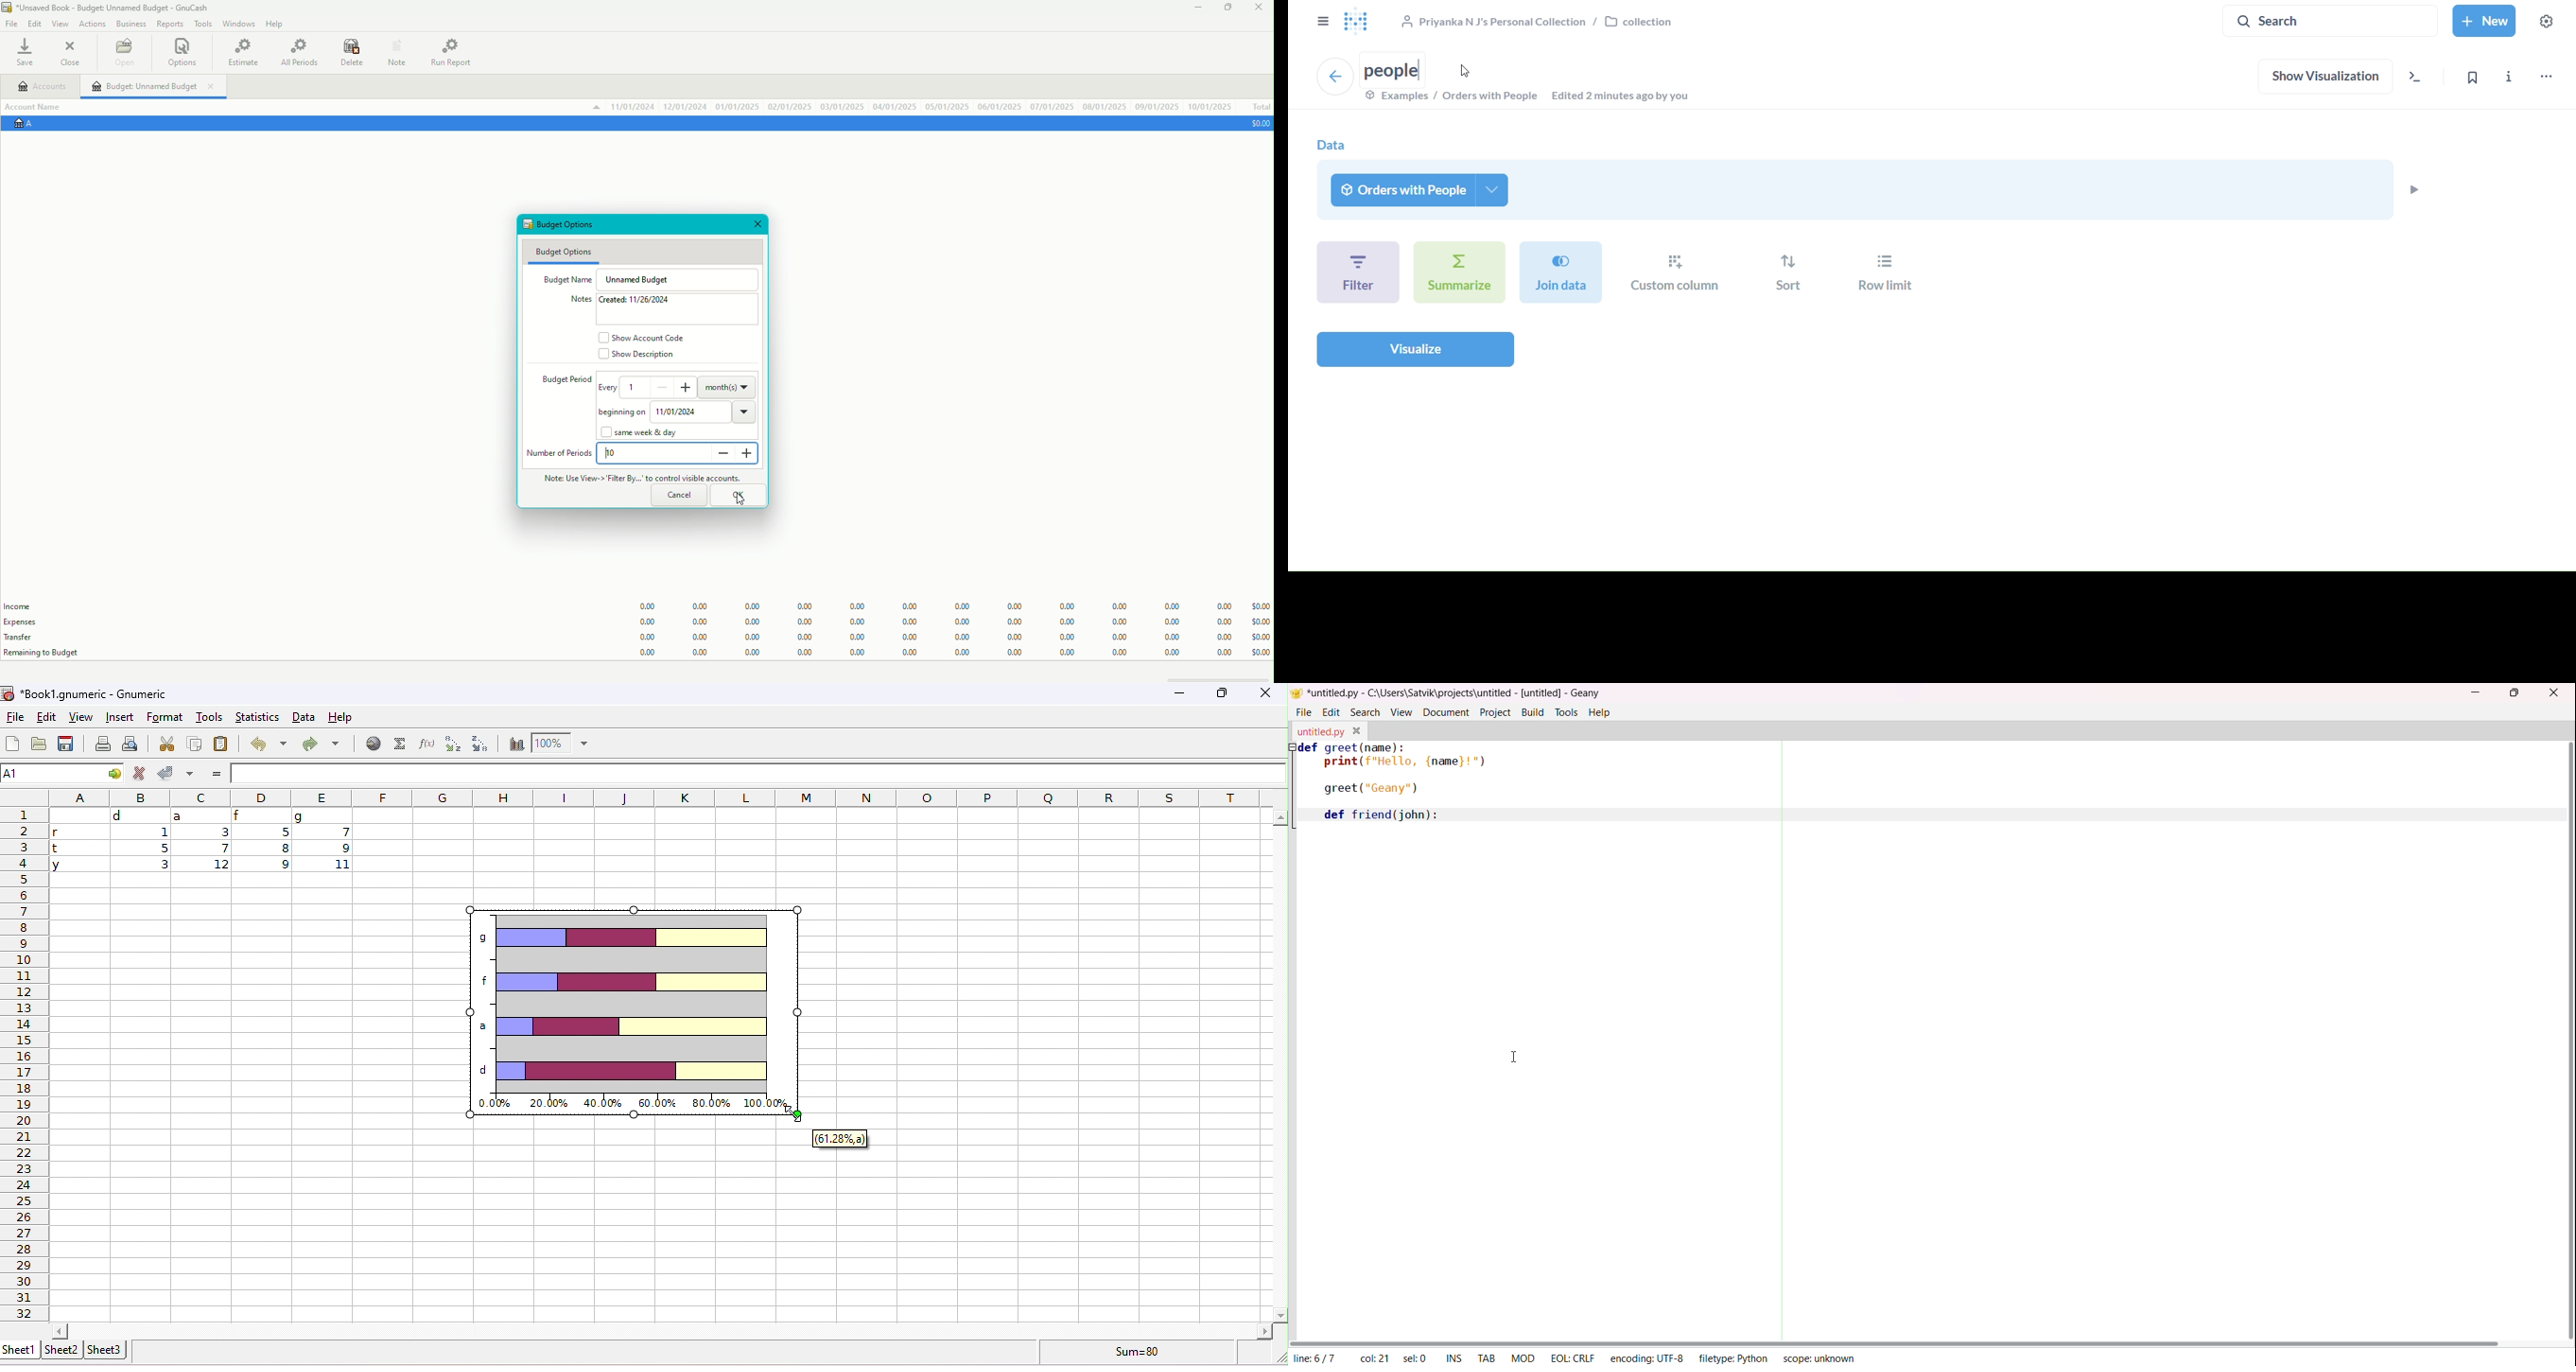 This screenshot has height=1372, width=2576. Describe the element at coordinates (565, 278) in the screenshot. I see `Budget Name.` at that location.